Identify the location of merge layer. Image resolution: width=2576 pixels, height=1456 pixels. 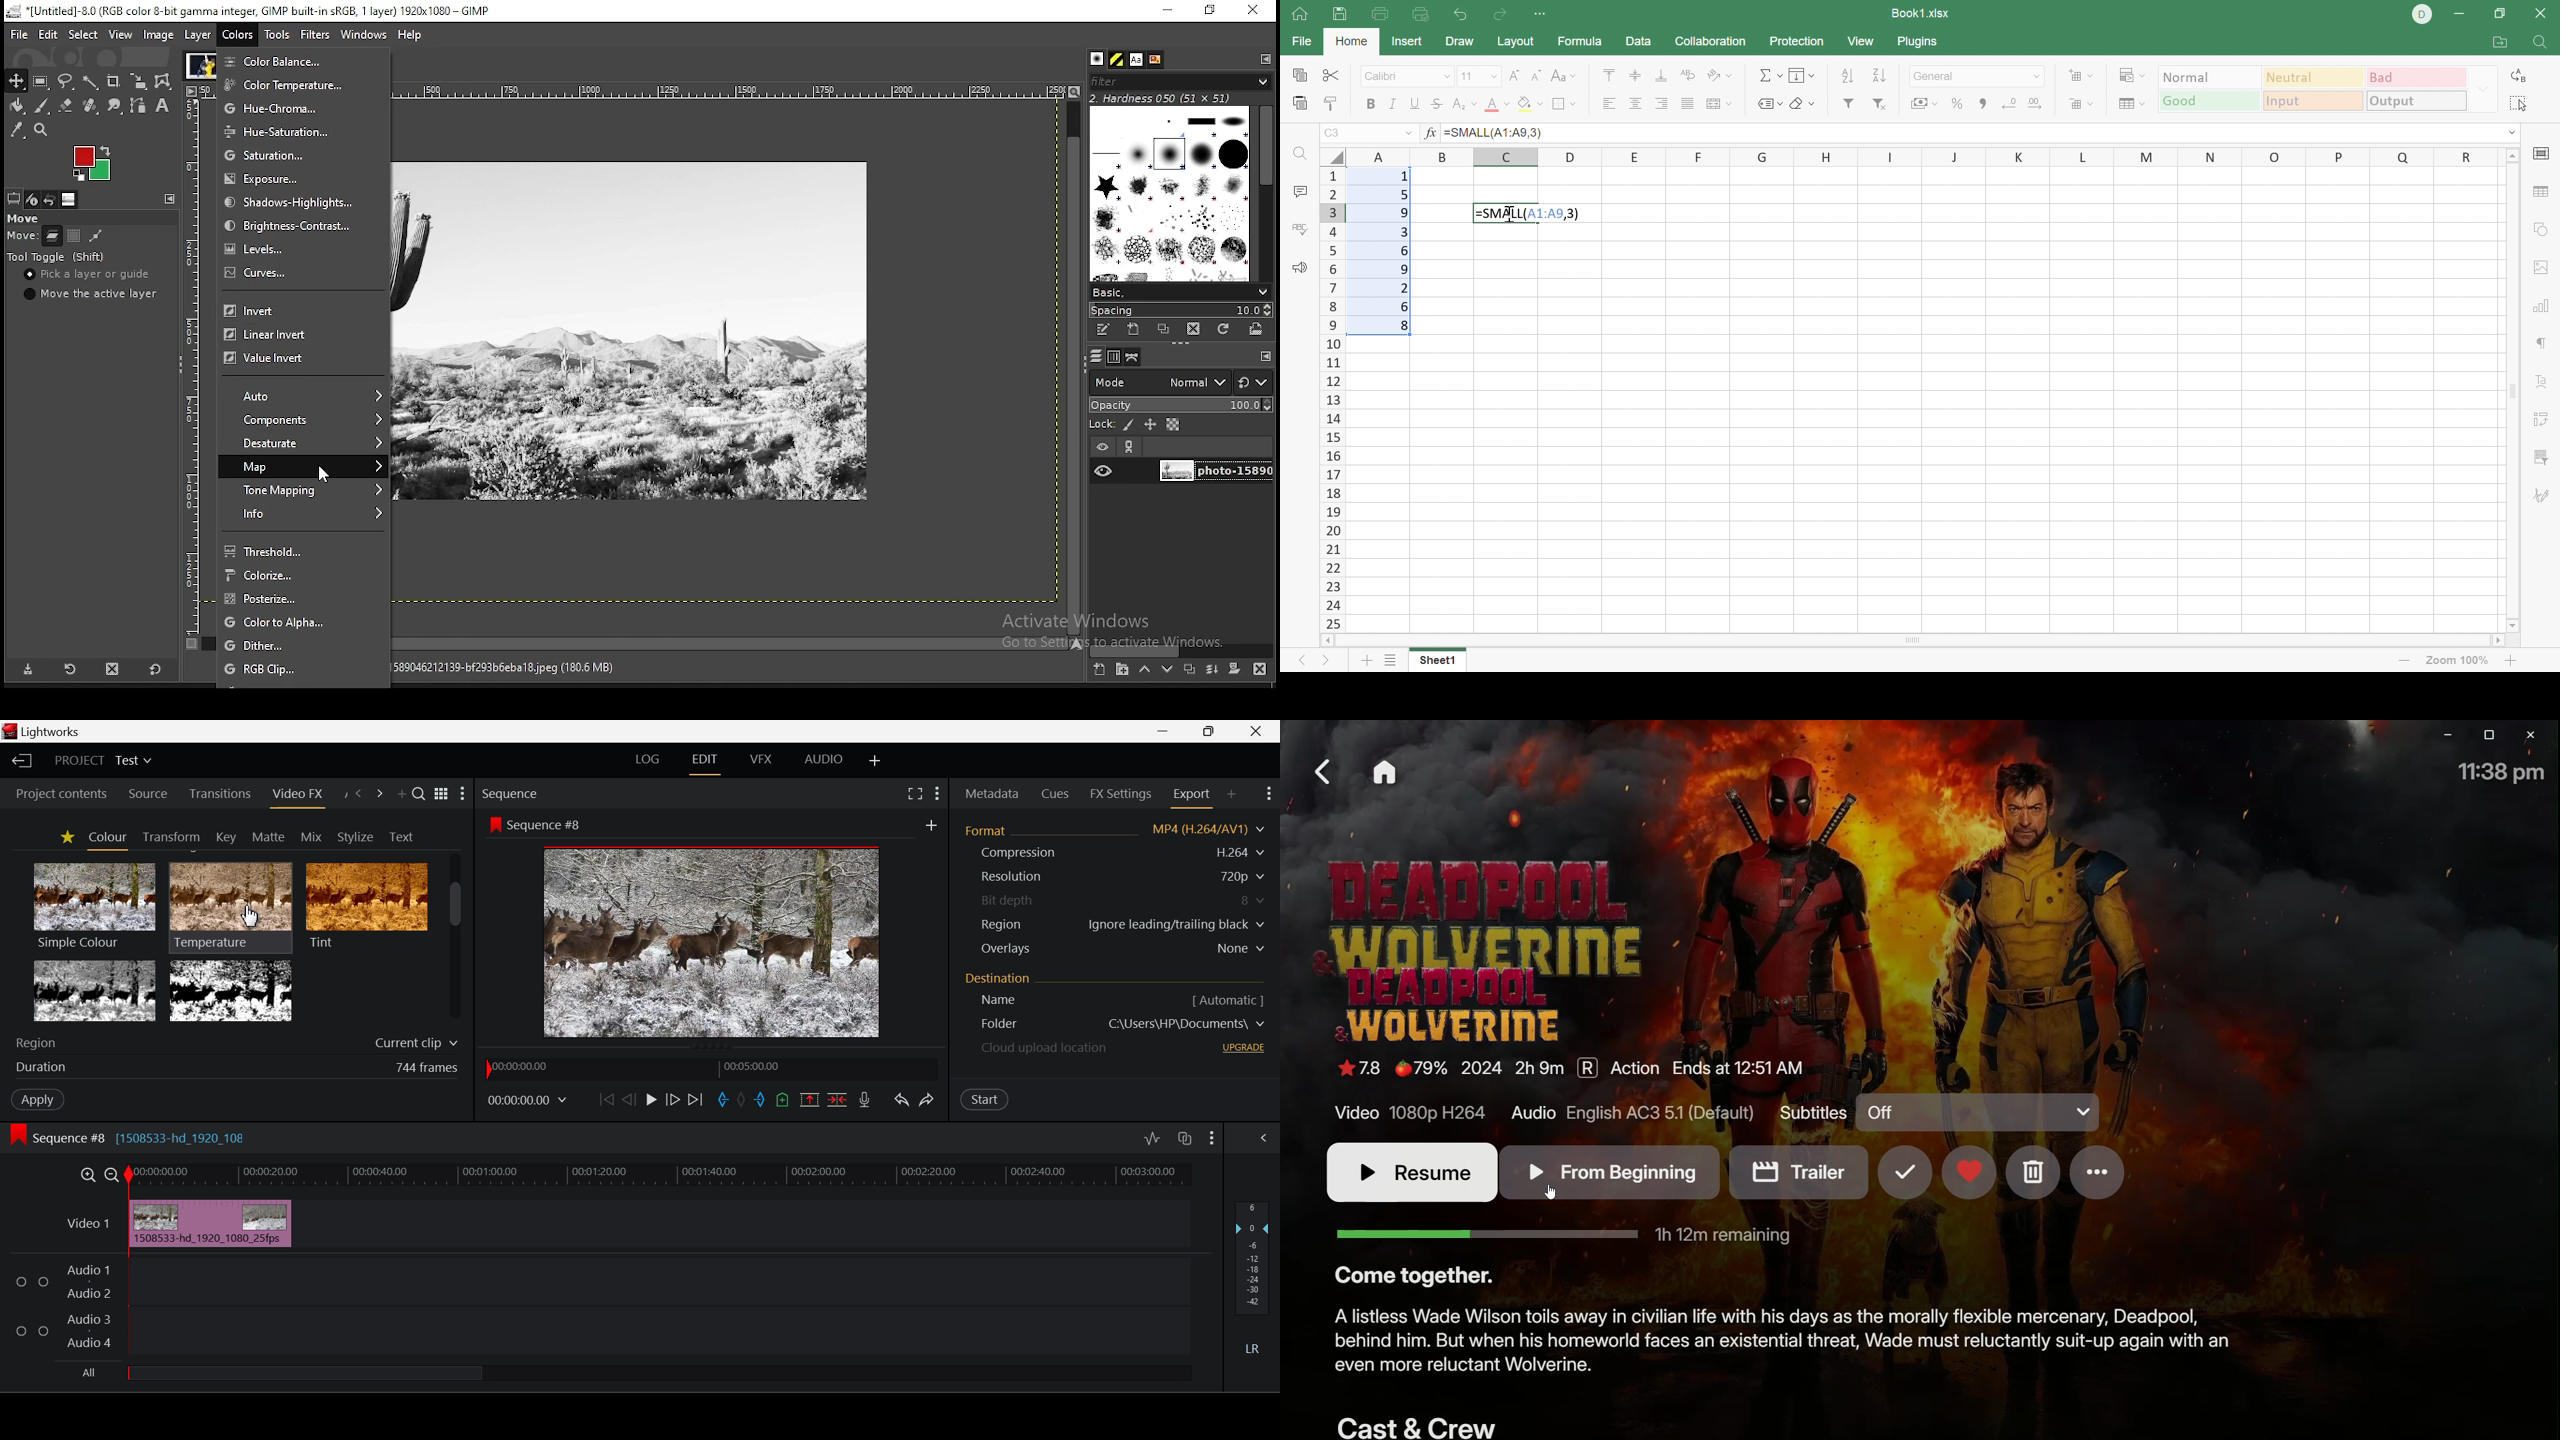
(1214, 669).